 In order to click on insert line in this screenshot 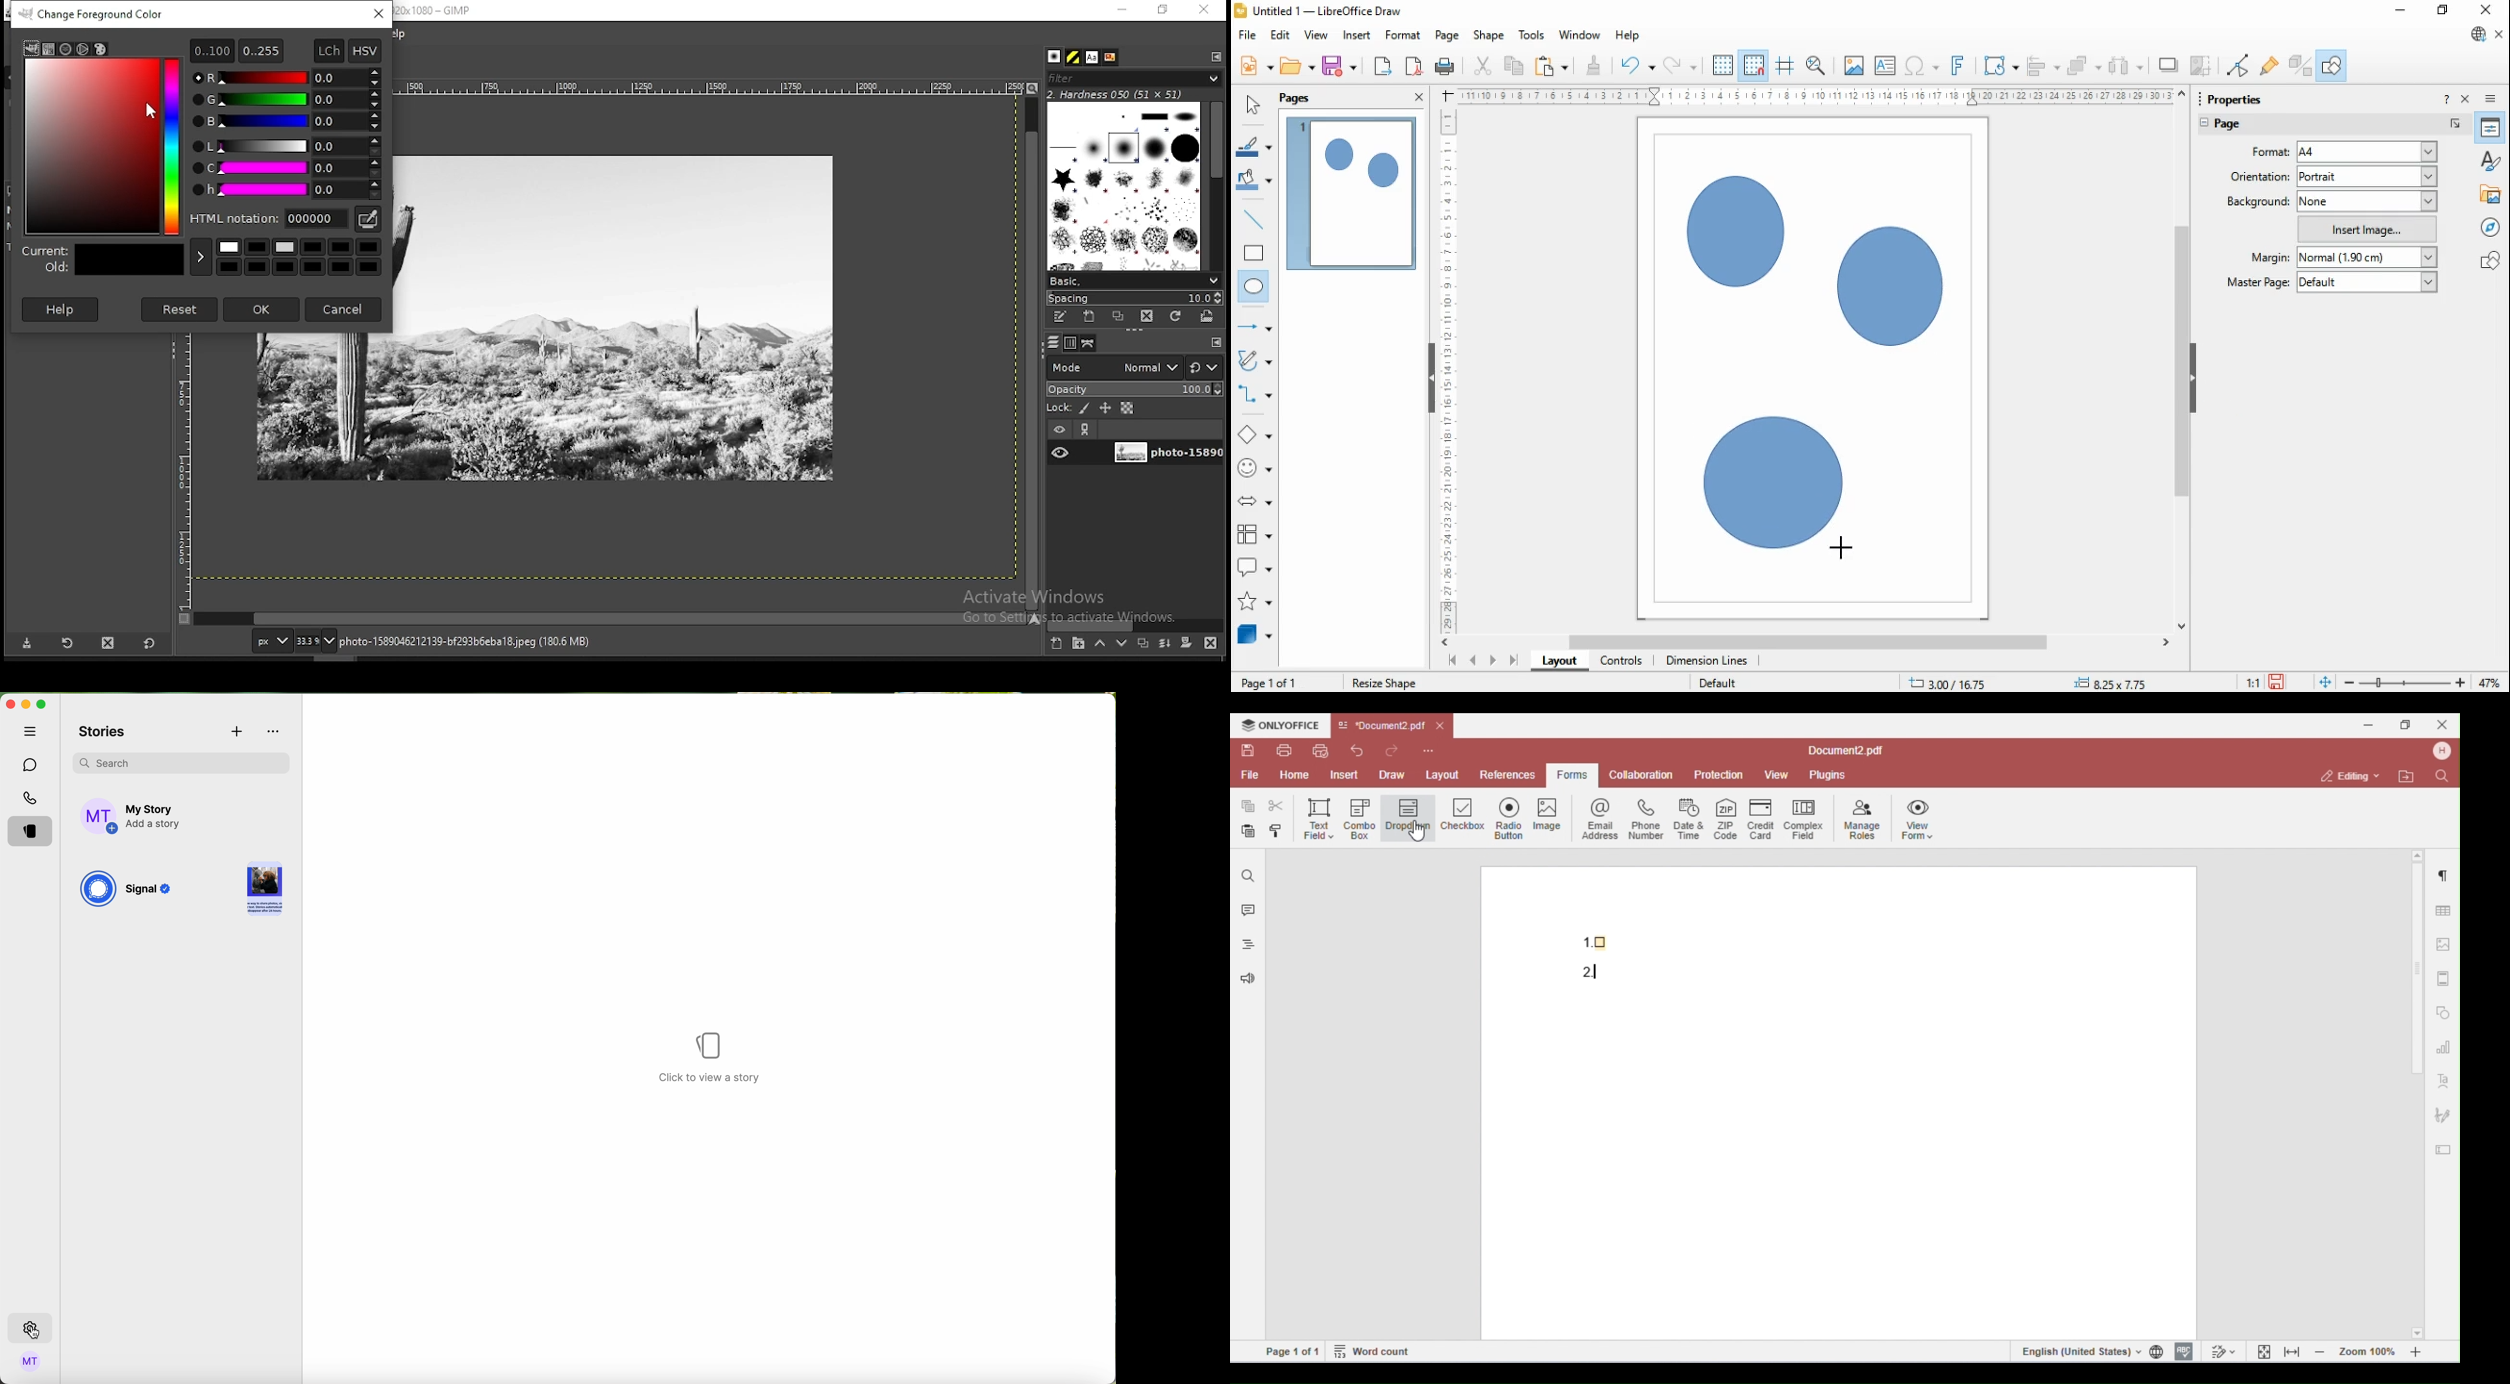, I will do `click(1256, 220)`.